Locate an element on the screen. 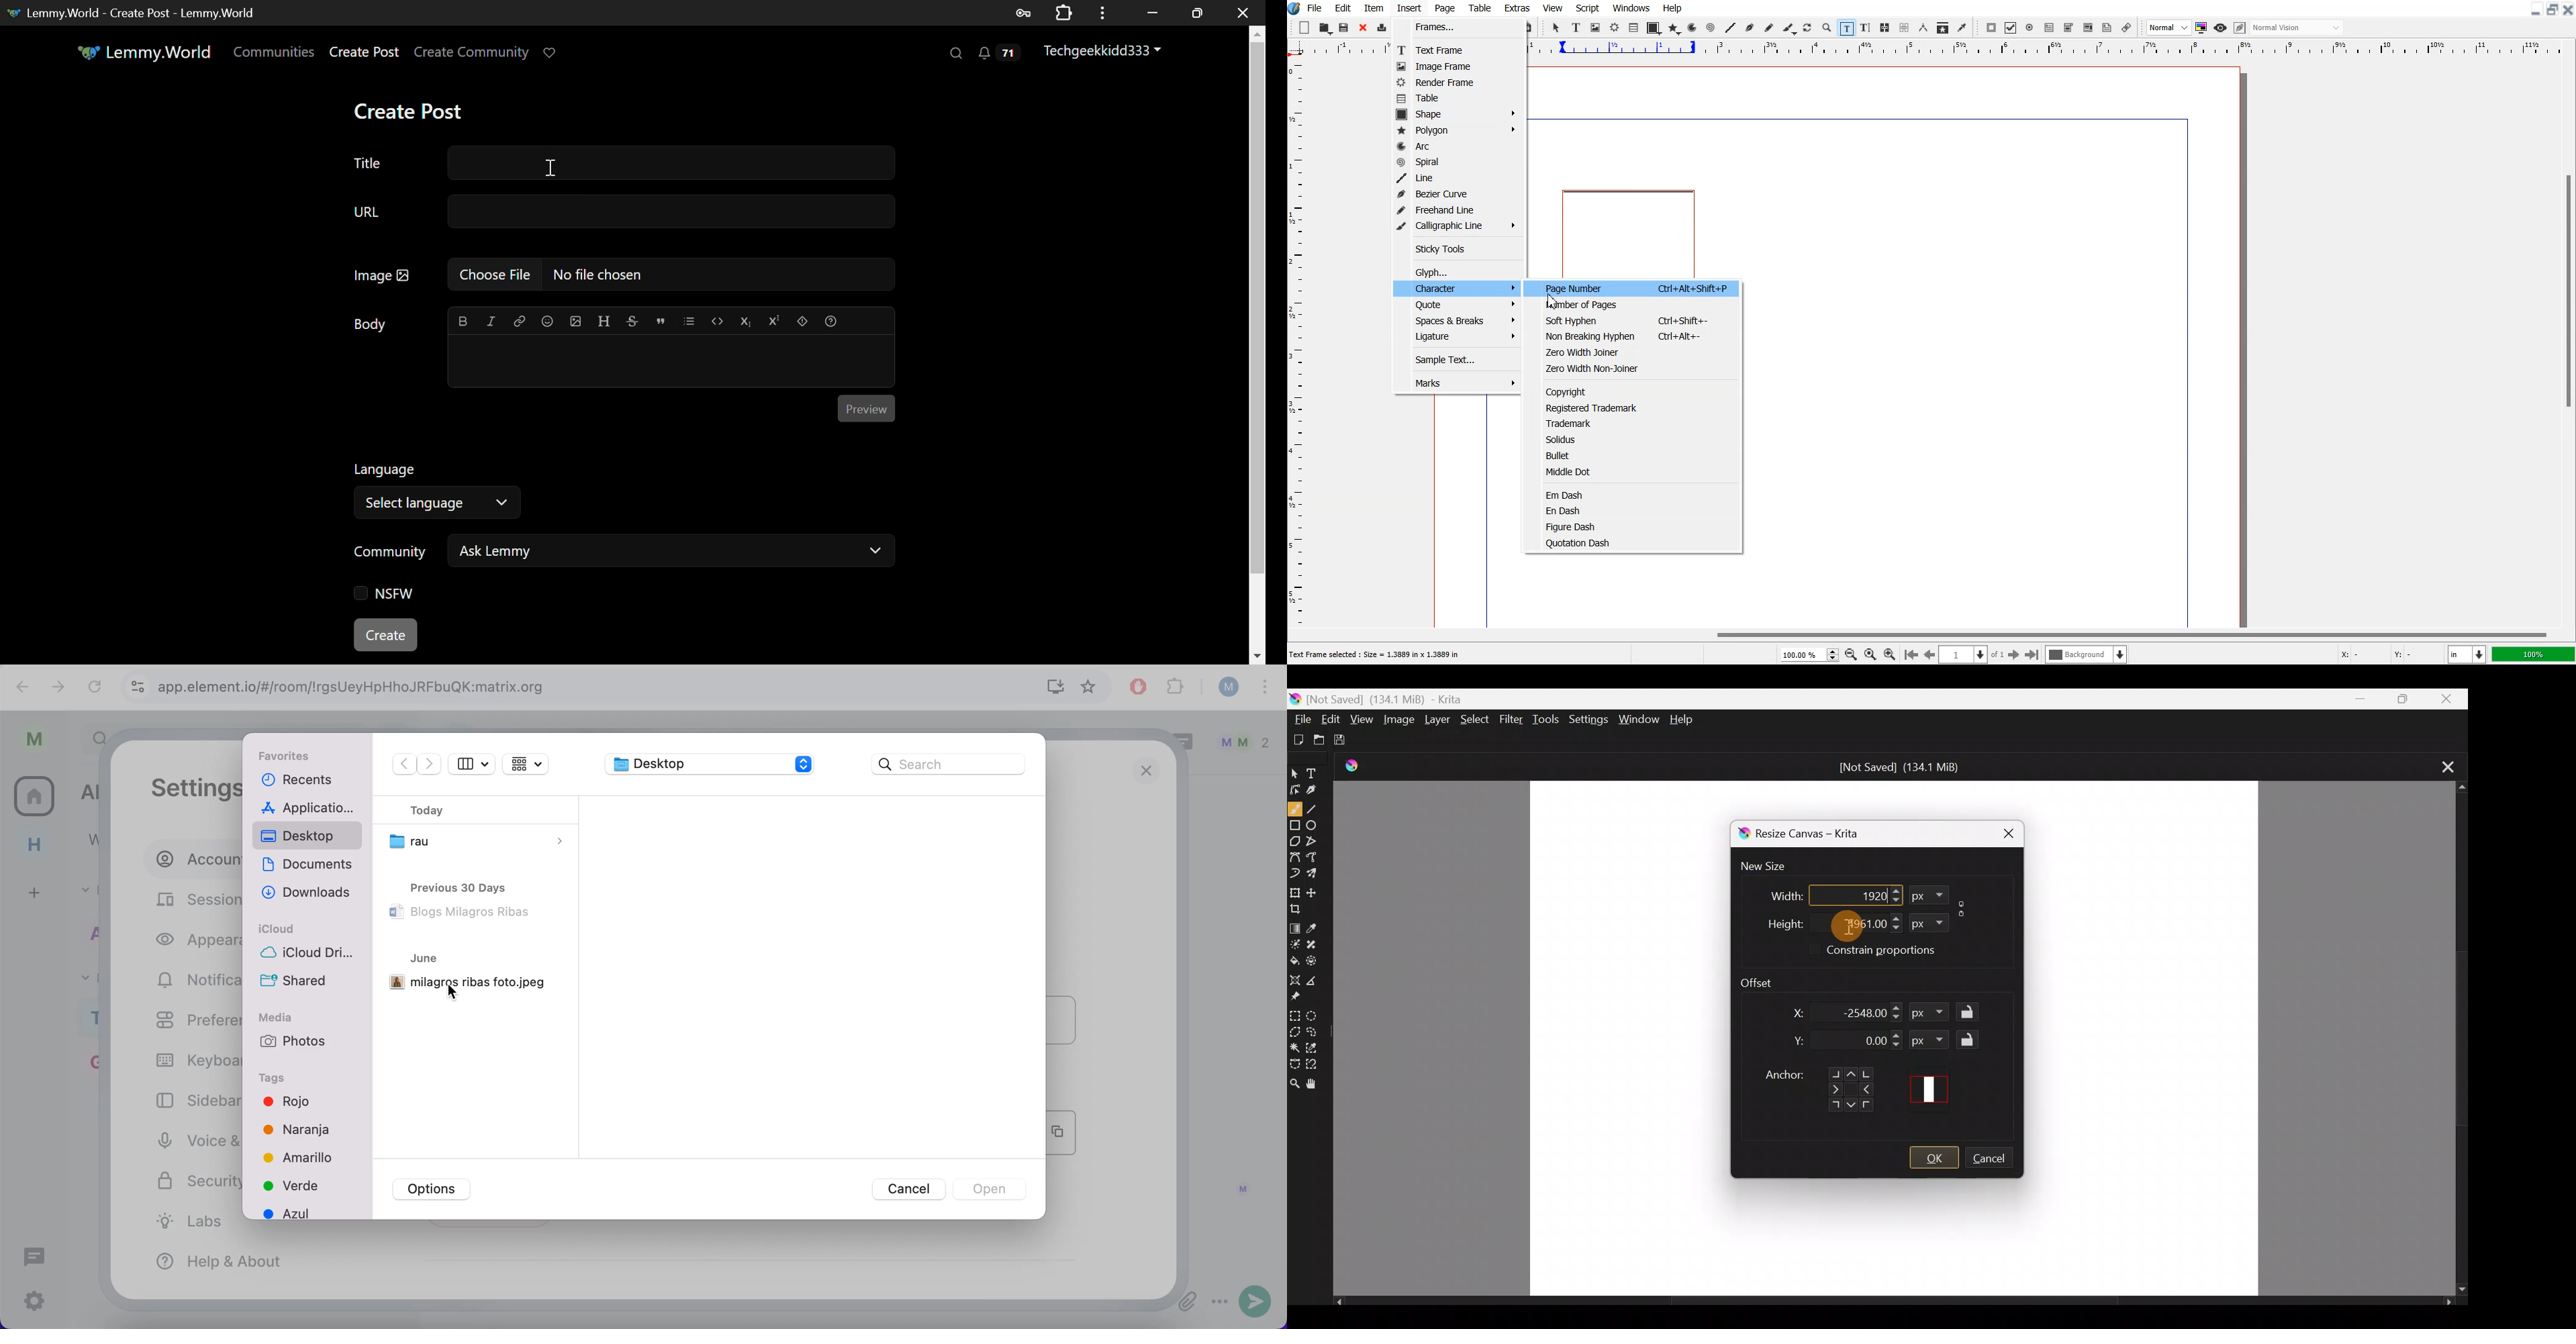 The image size is (2576, 1344). Polygonal section tool is located at coordinates (1296, 1033).